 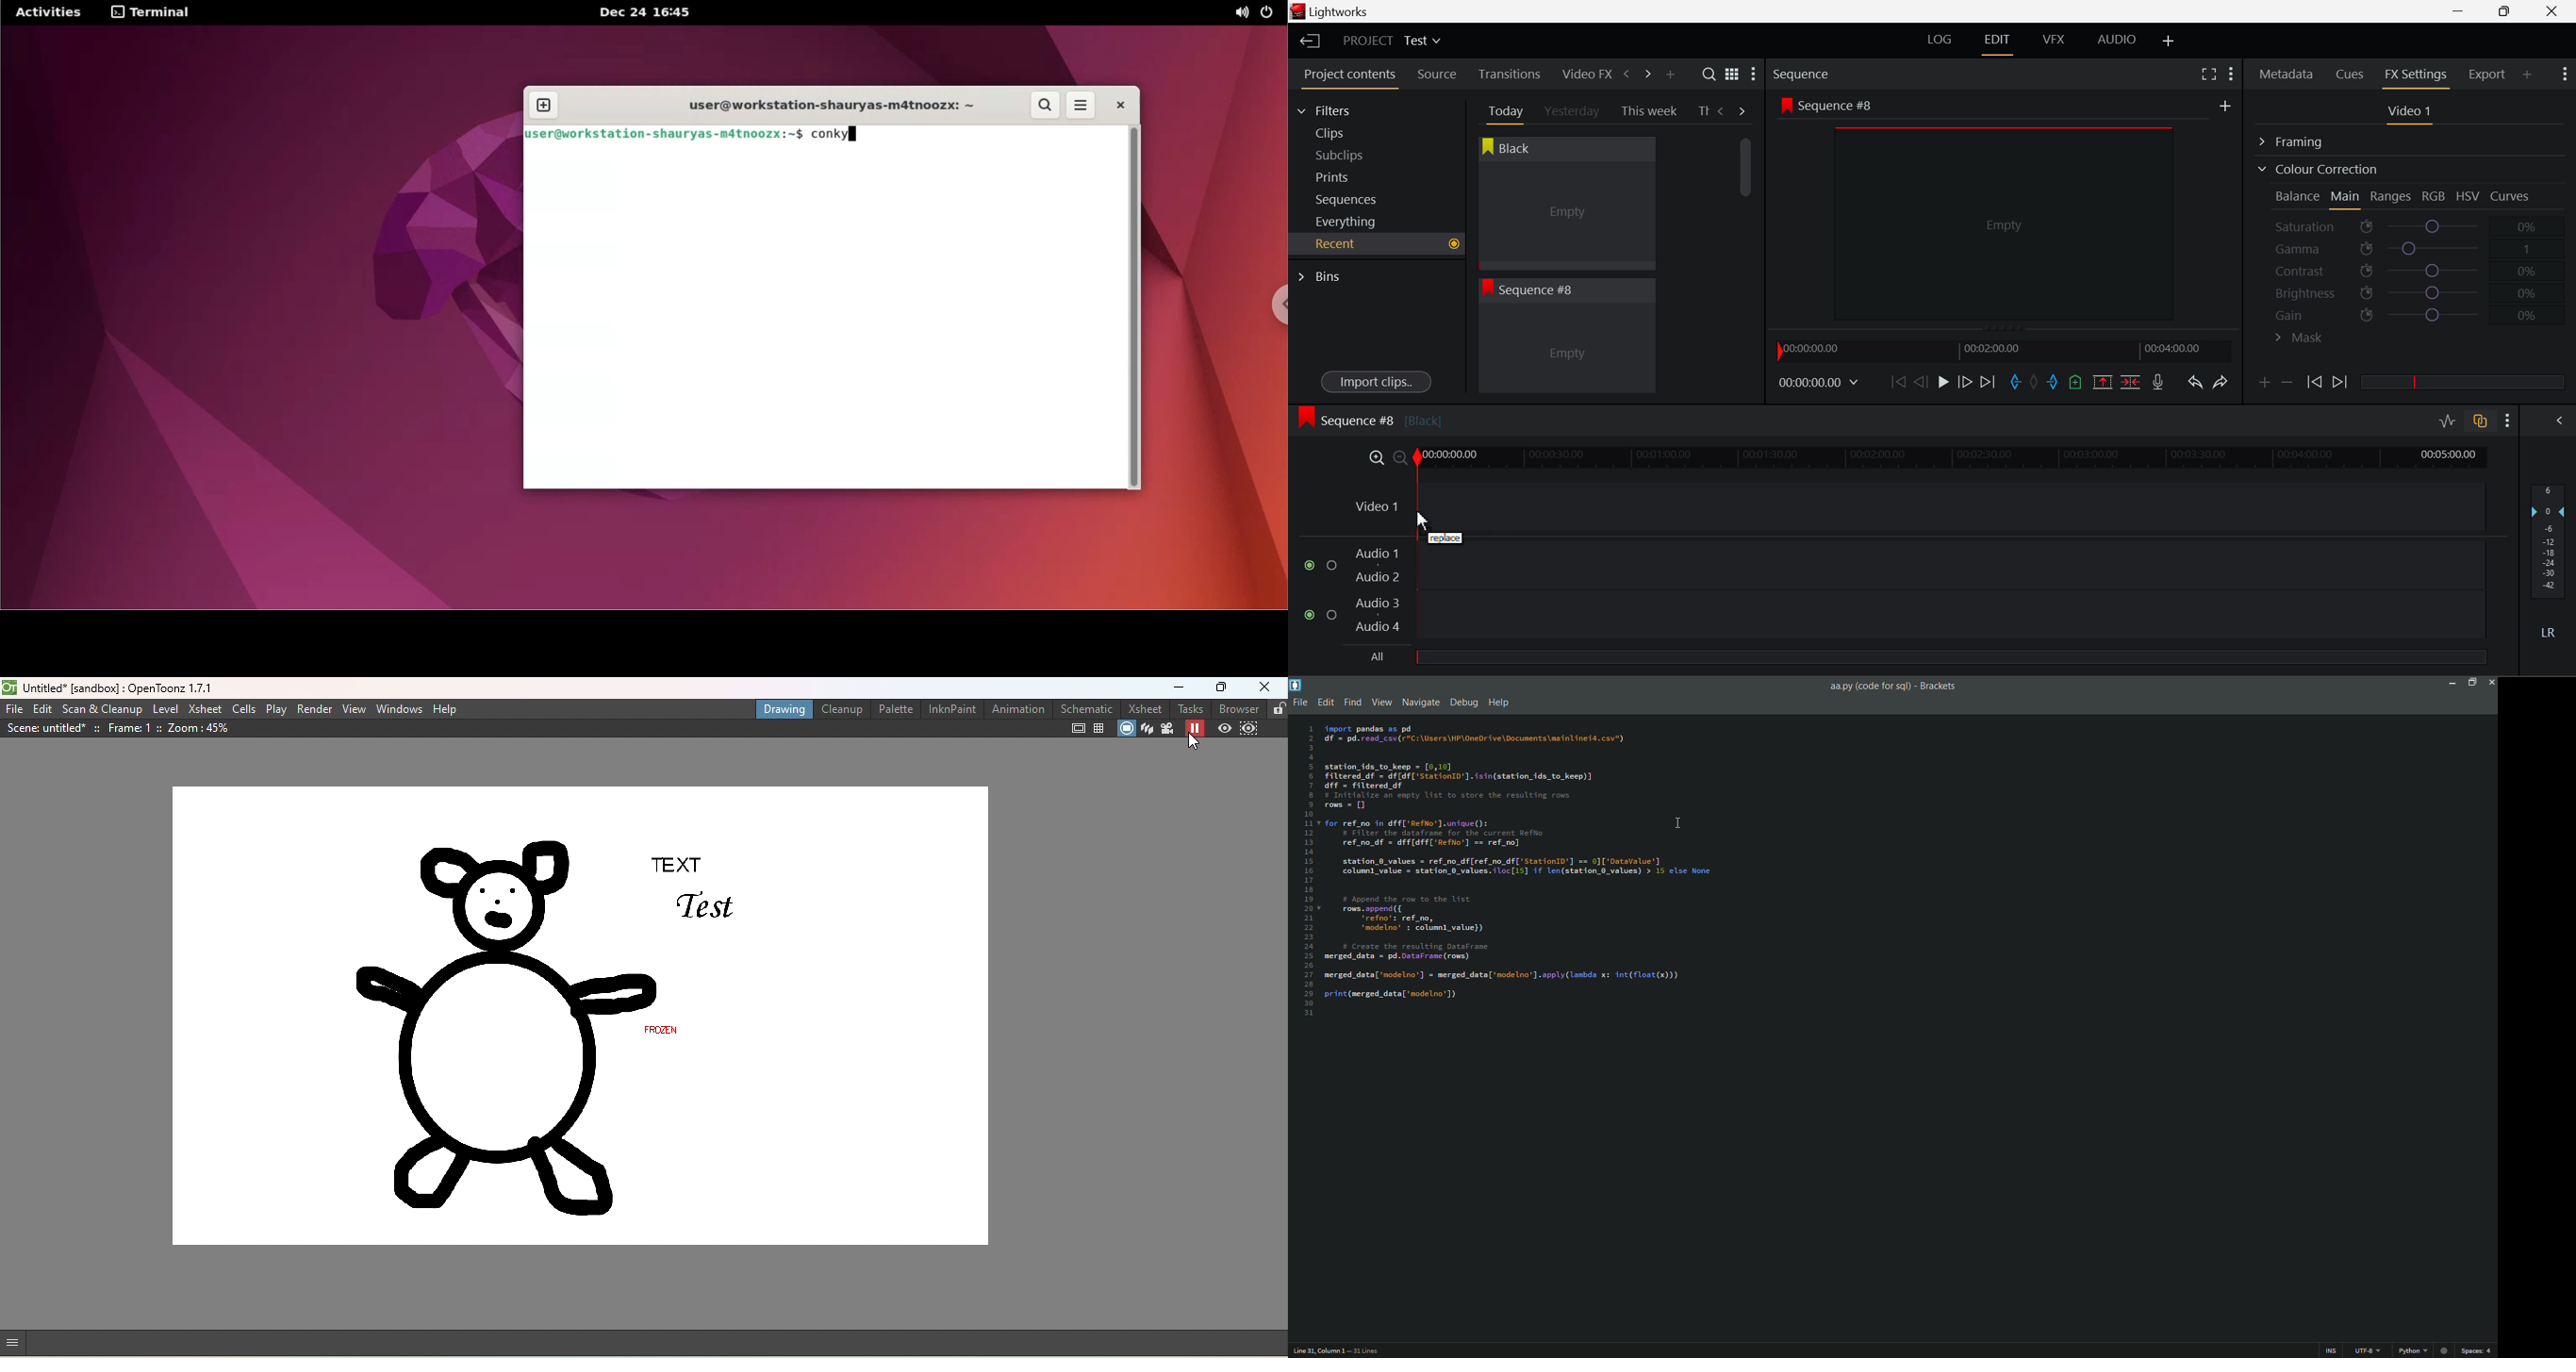 I want to click on Timeline Zoom In, so click(x=1374, y=458).